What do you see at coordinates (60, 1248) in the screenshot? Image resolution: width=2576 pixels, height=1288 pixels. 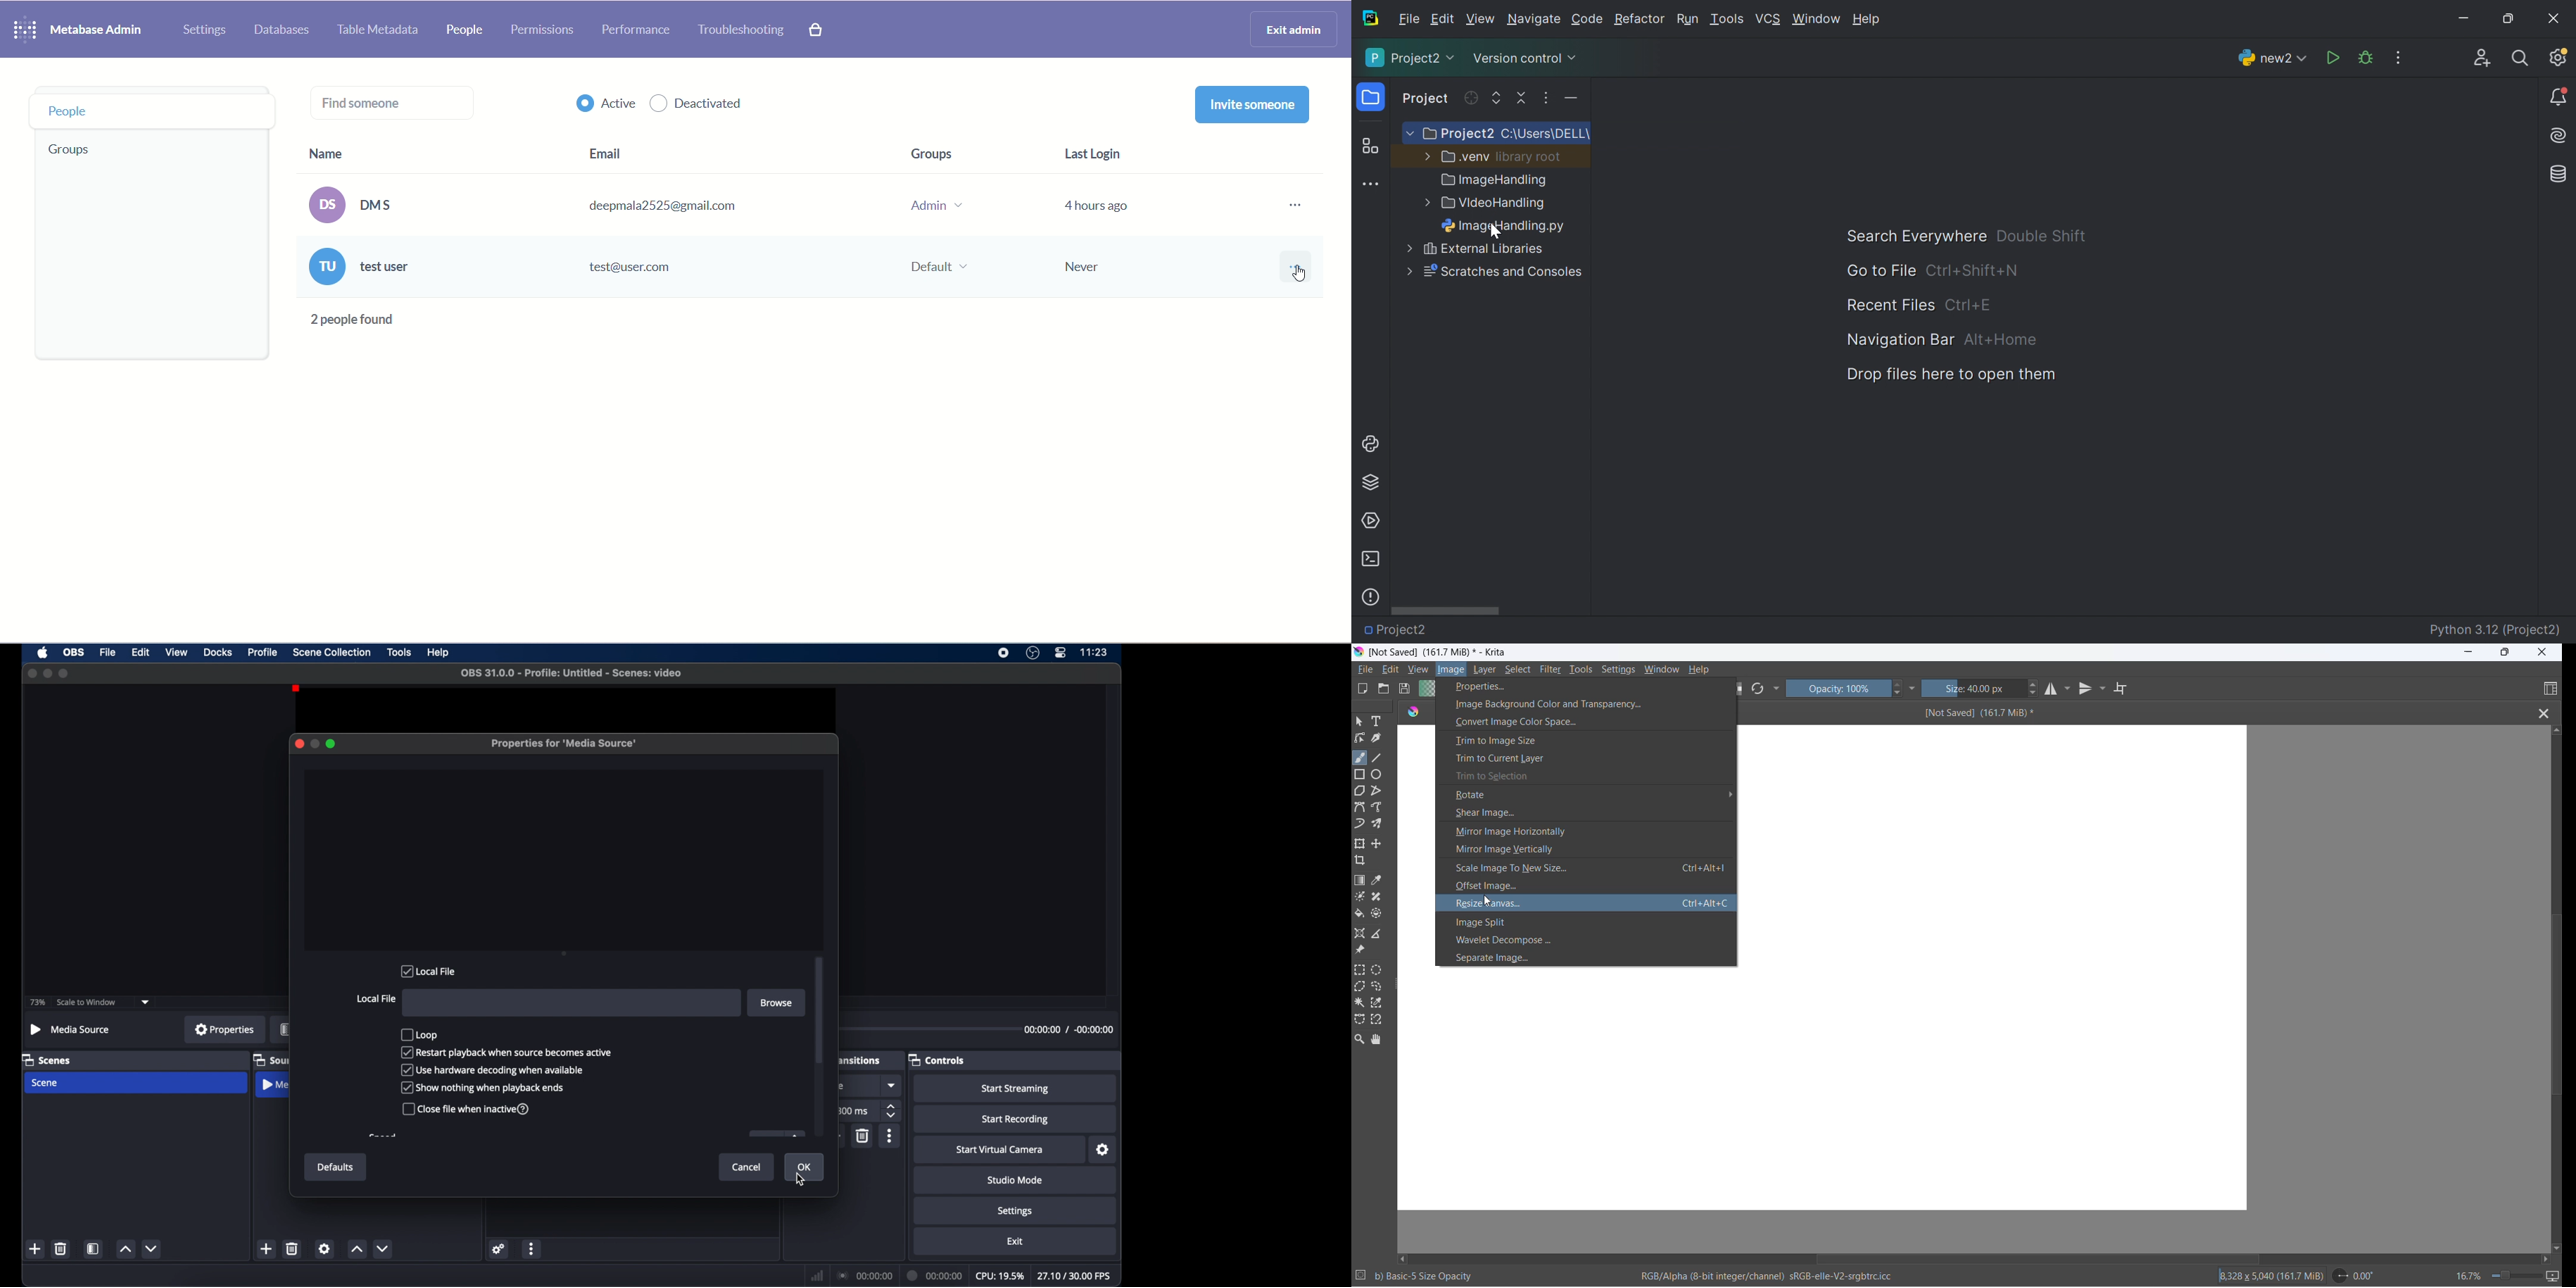 I see `delete` at bounding box center [60, 1248].